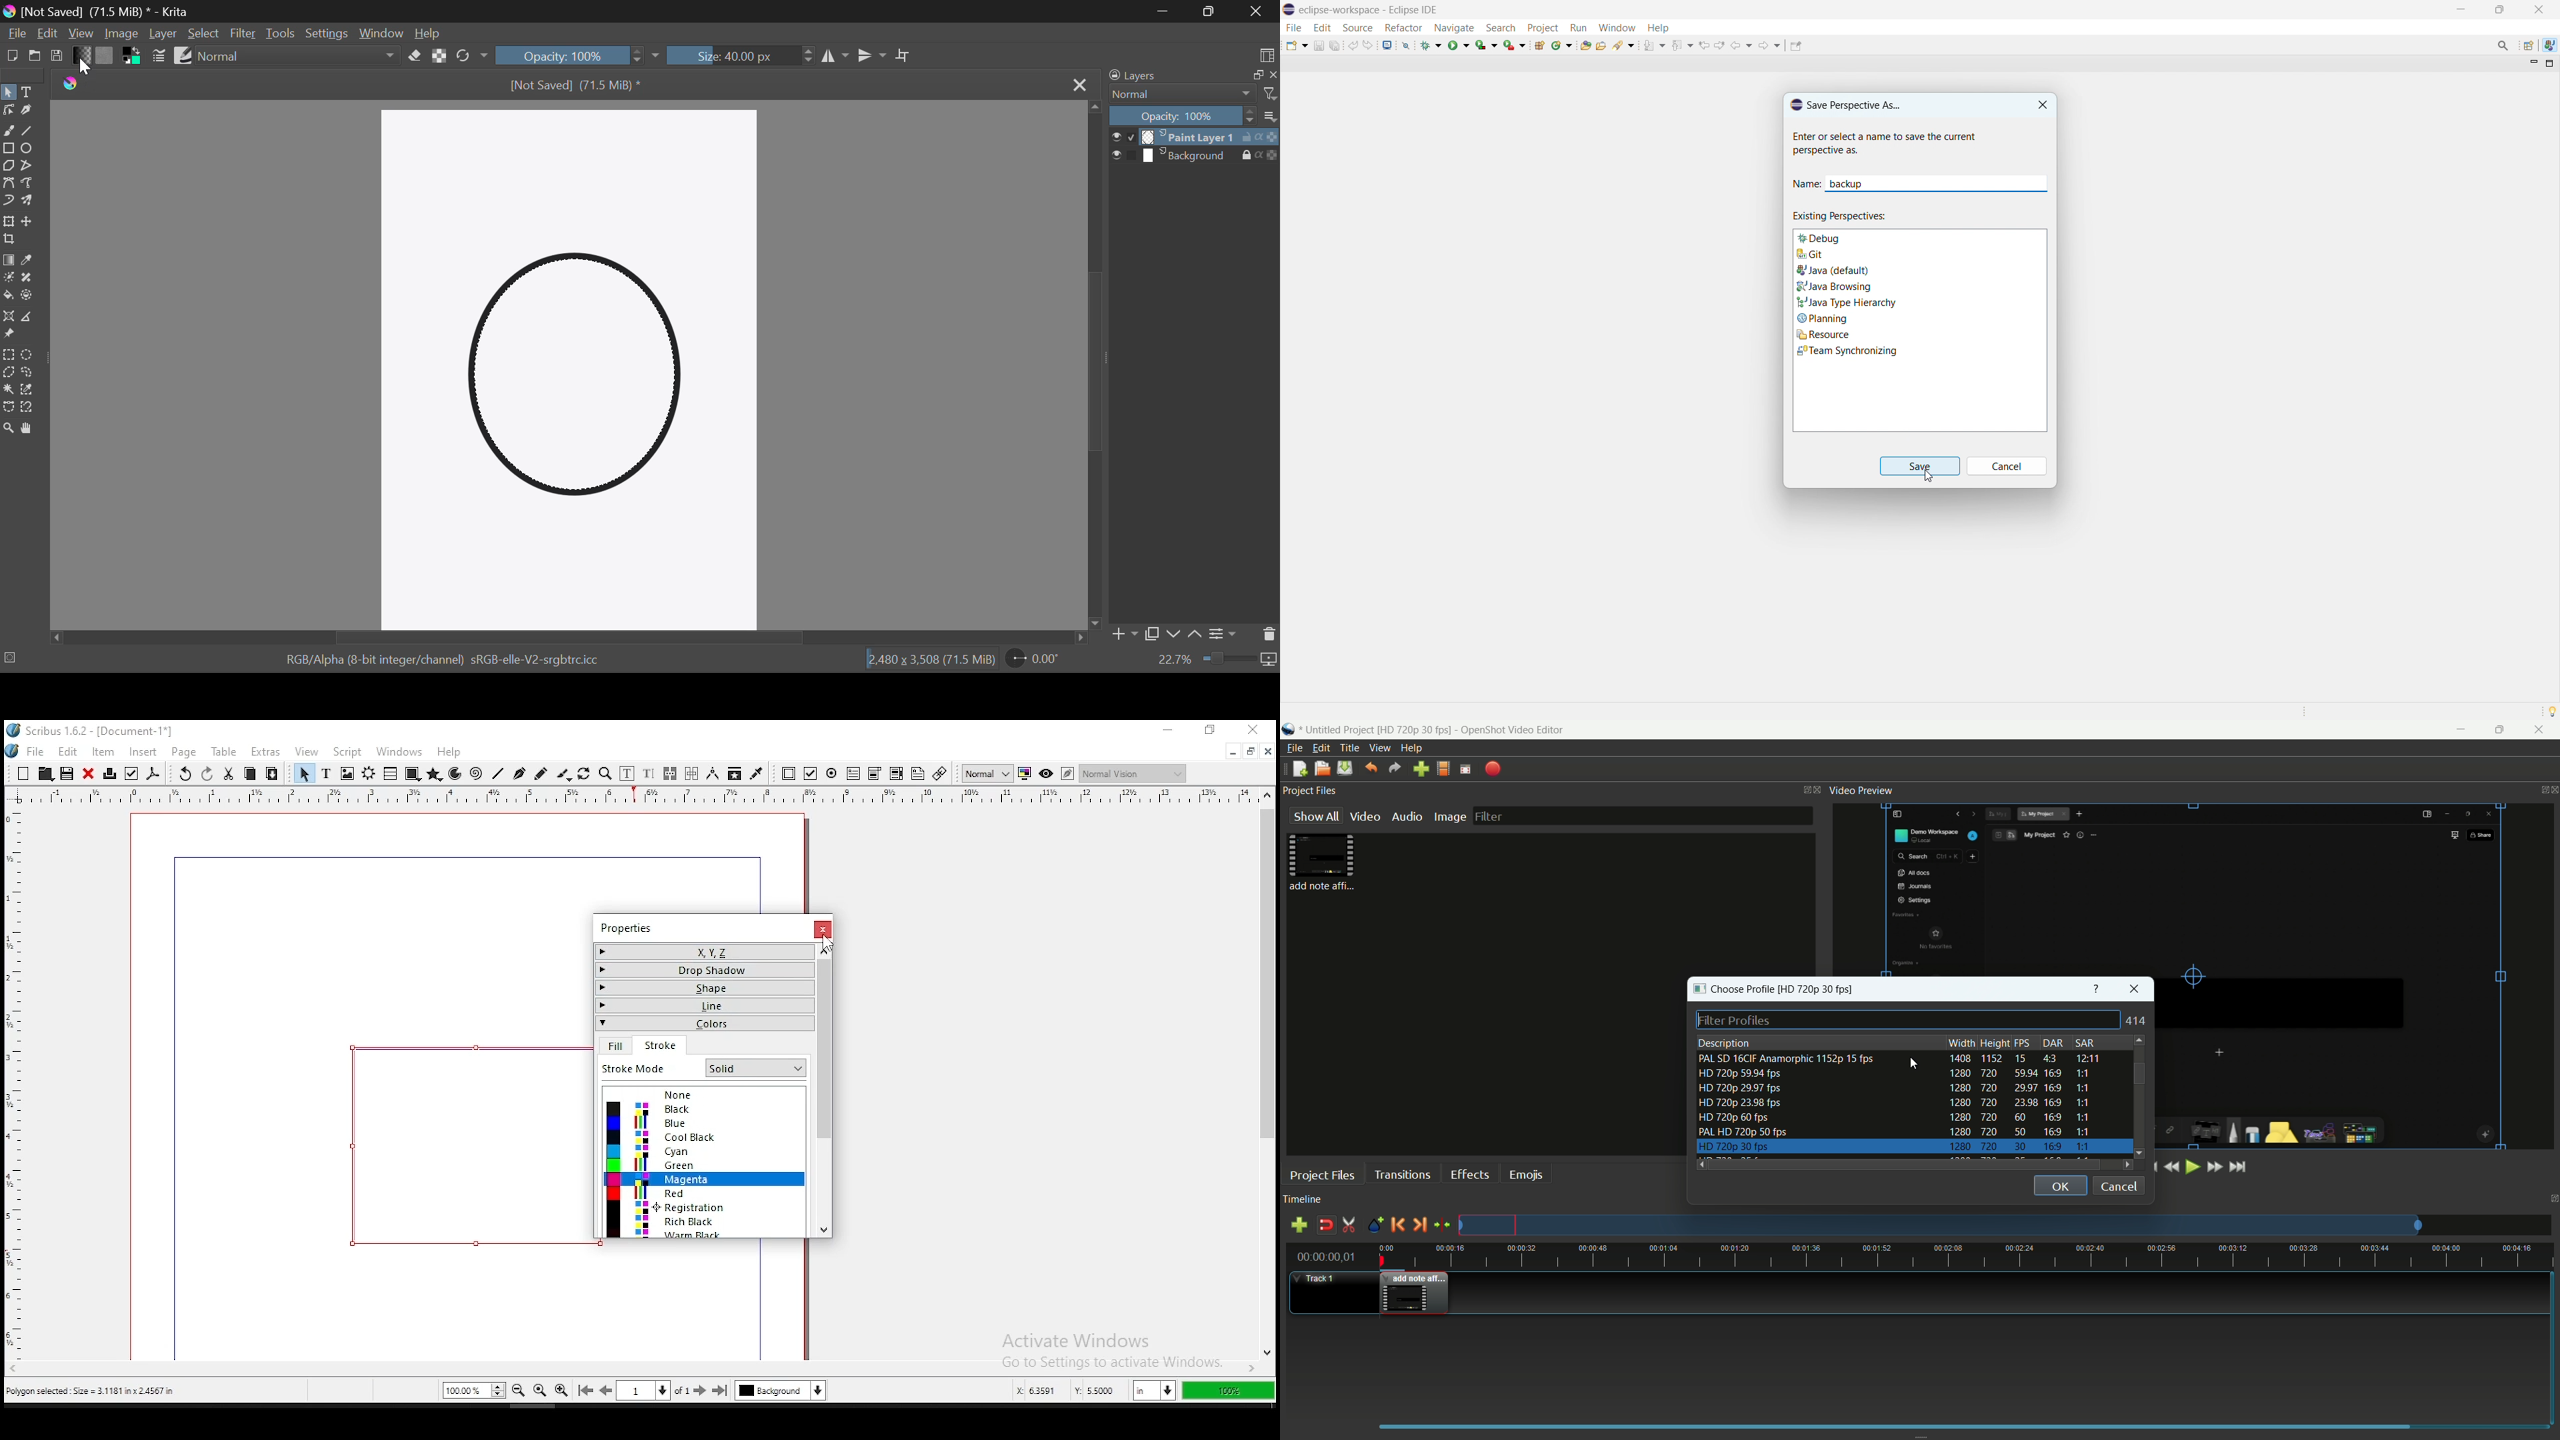 The width and height of the screenshot is (2576, 1456). I want to click on rotate item, so click(584, 774).